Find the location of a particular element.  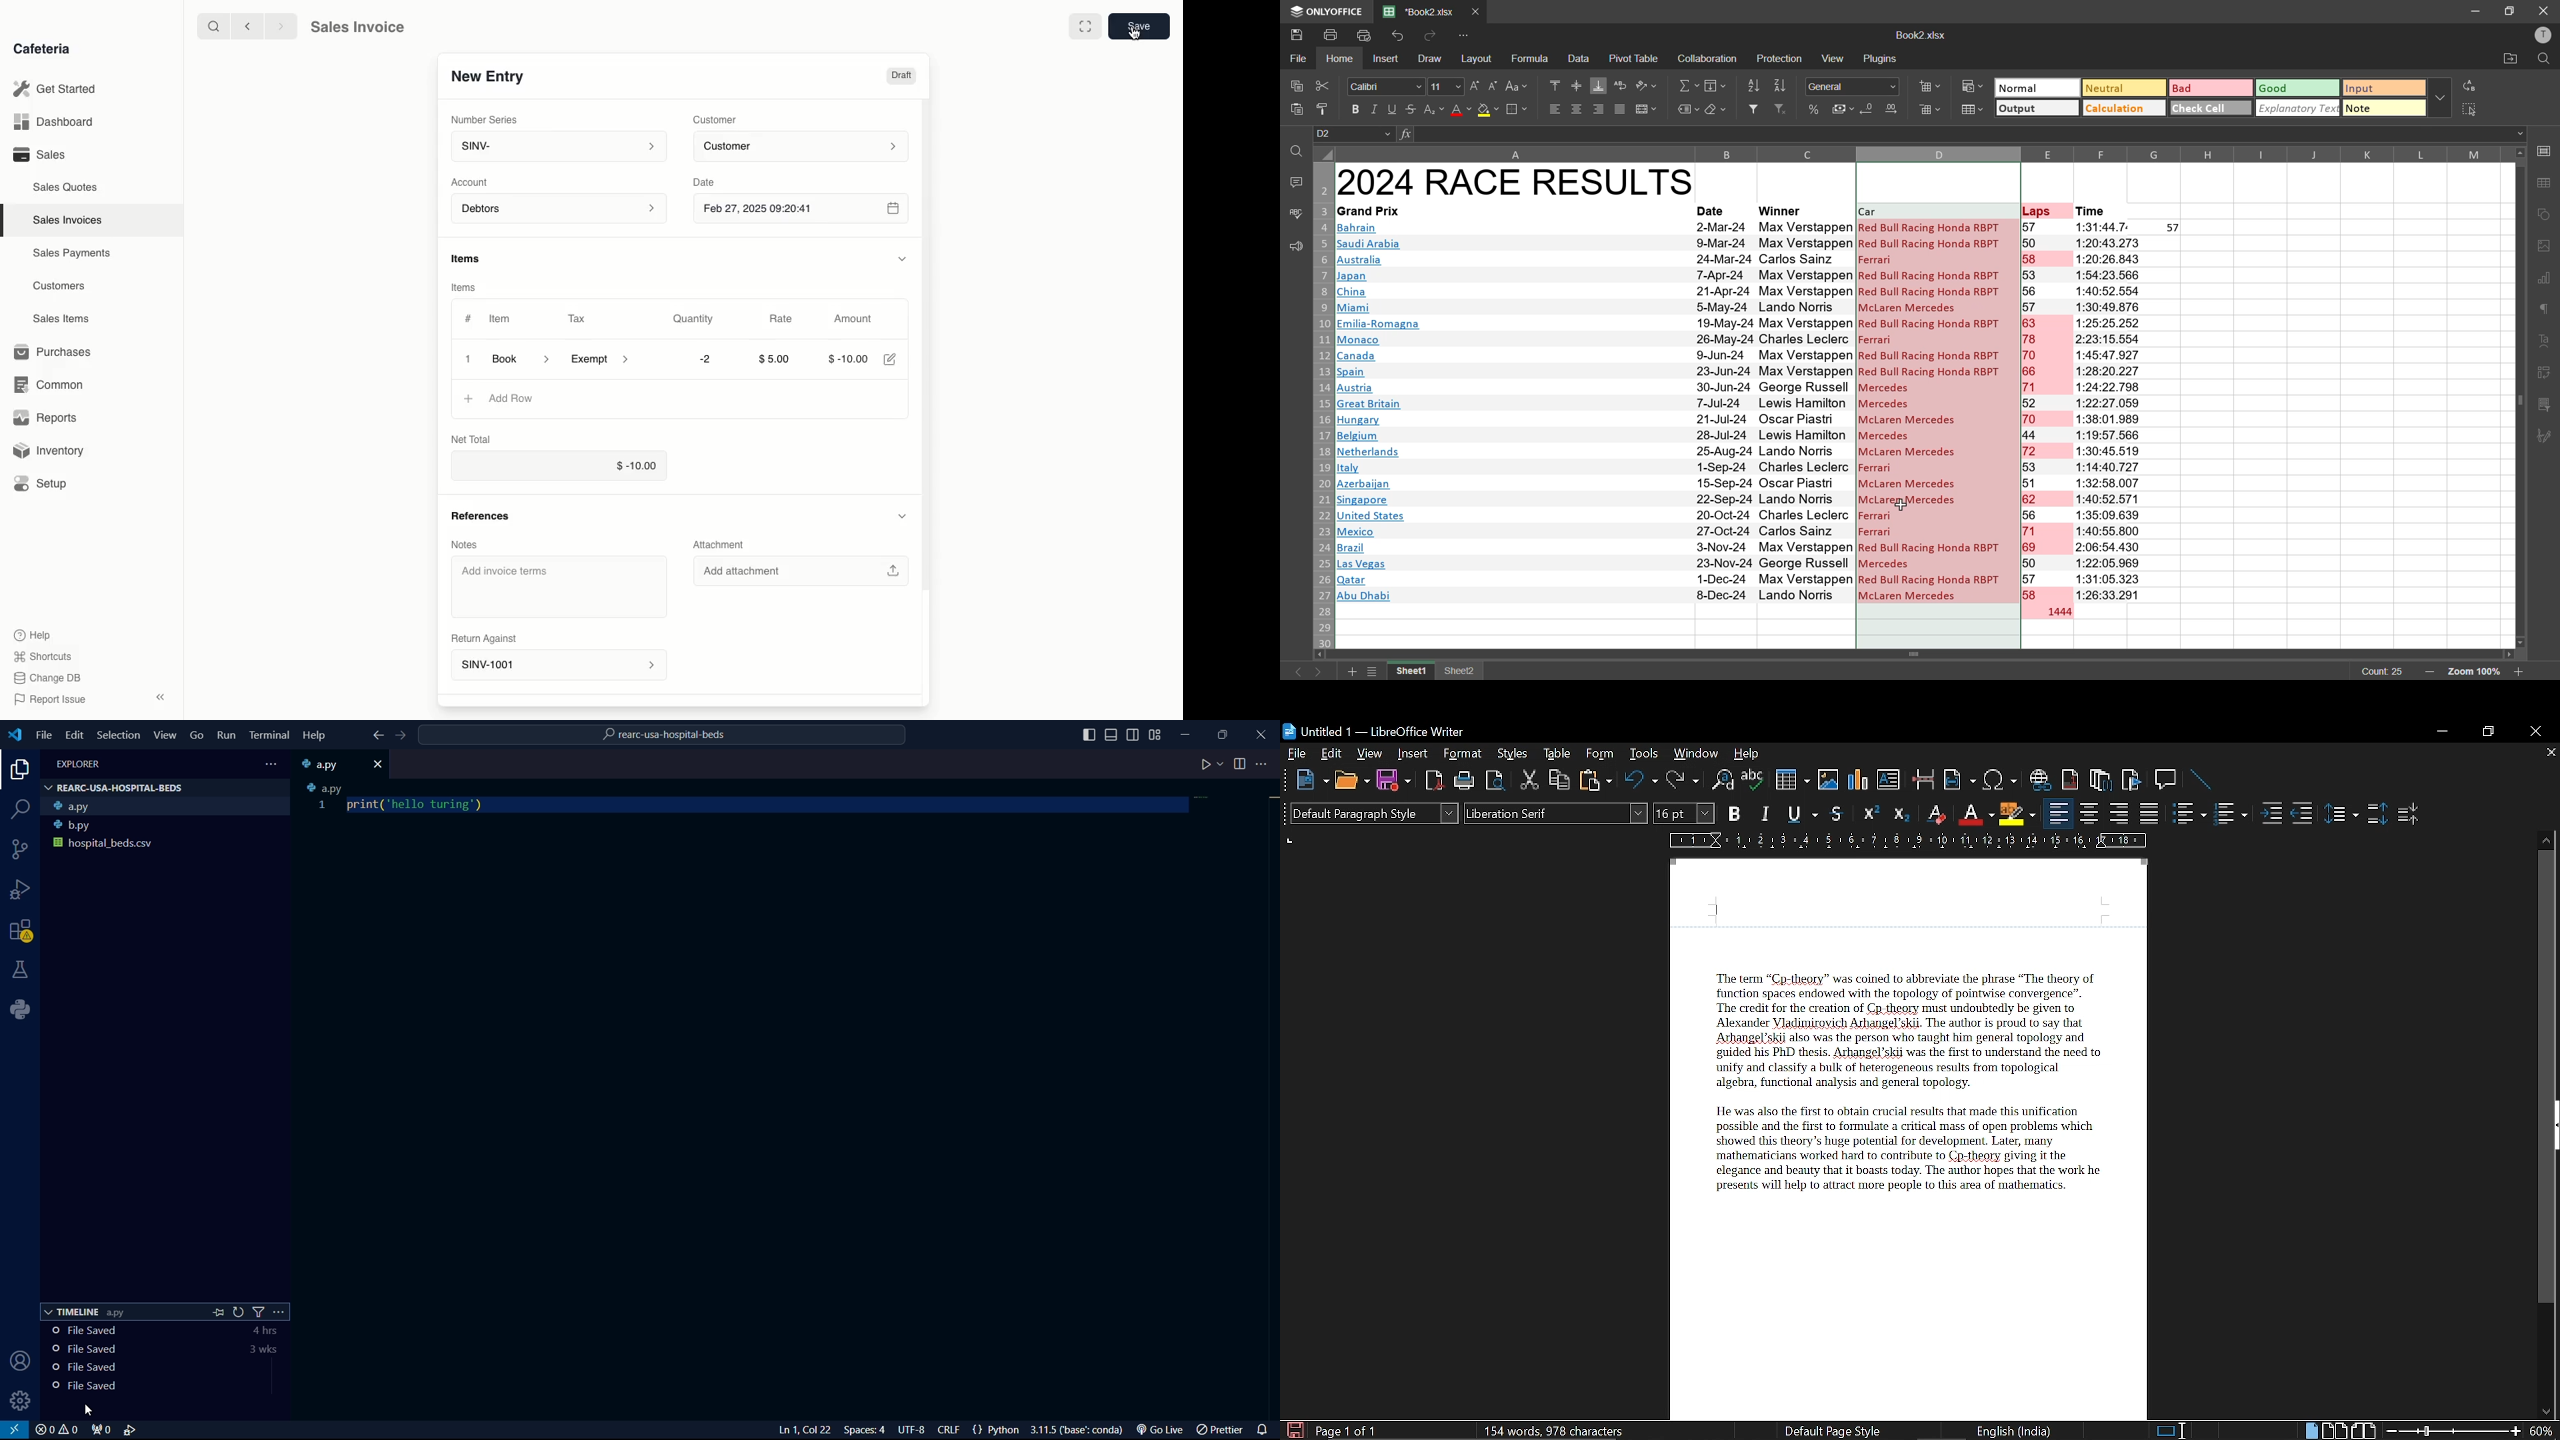

SCale is located at coordinates (1906, 843).